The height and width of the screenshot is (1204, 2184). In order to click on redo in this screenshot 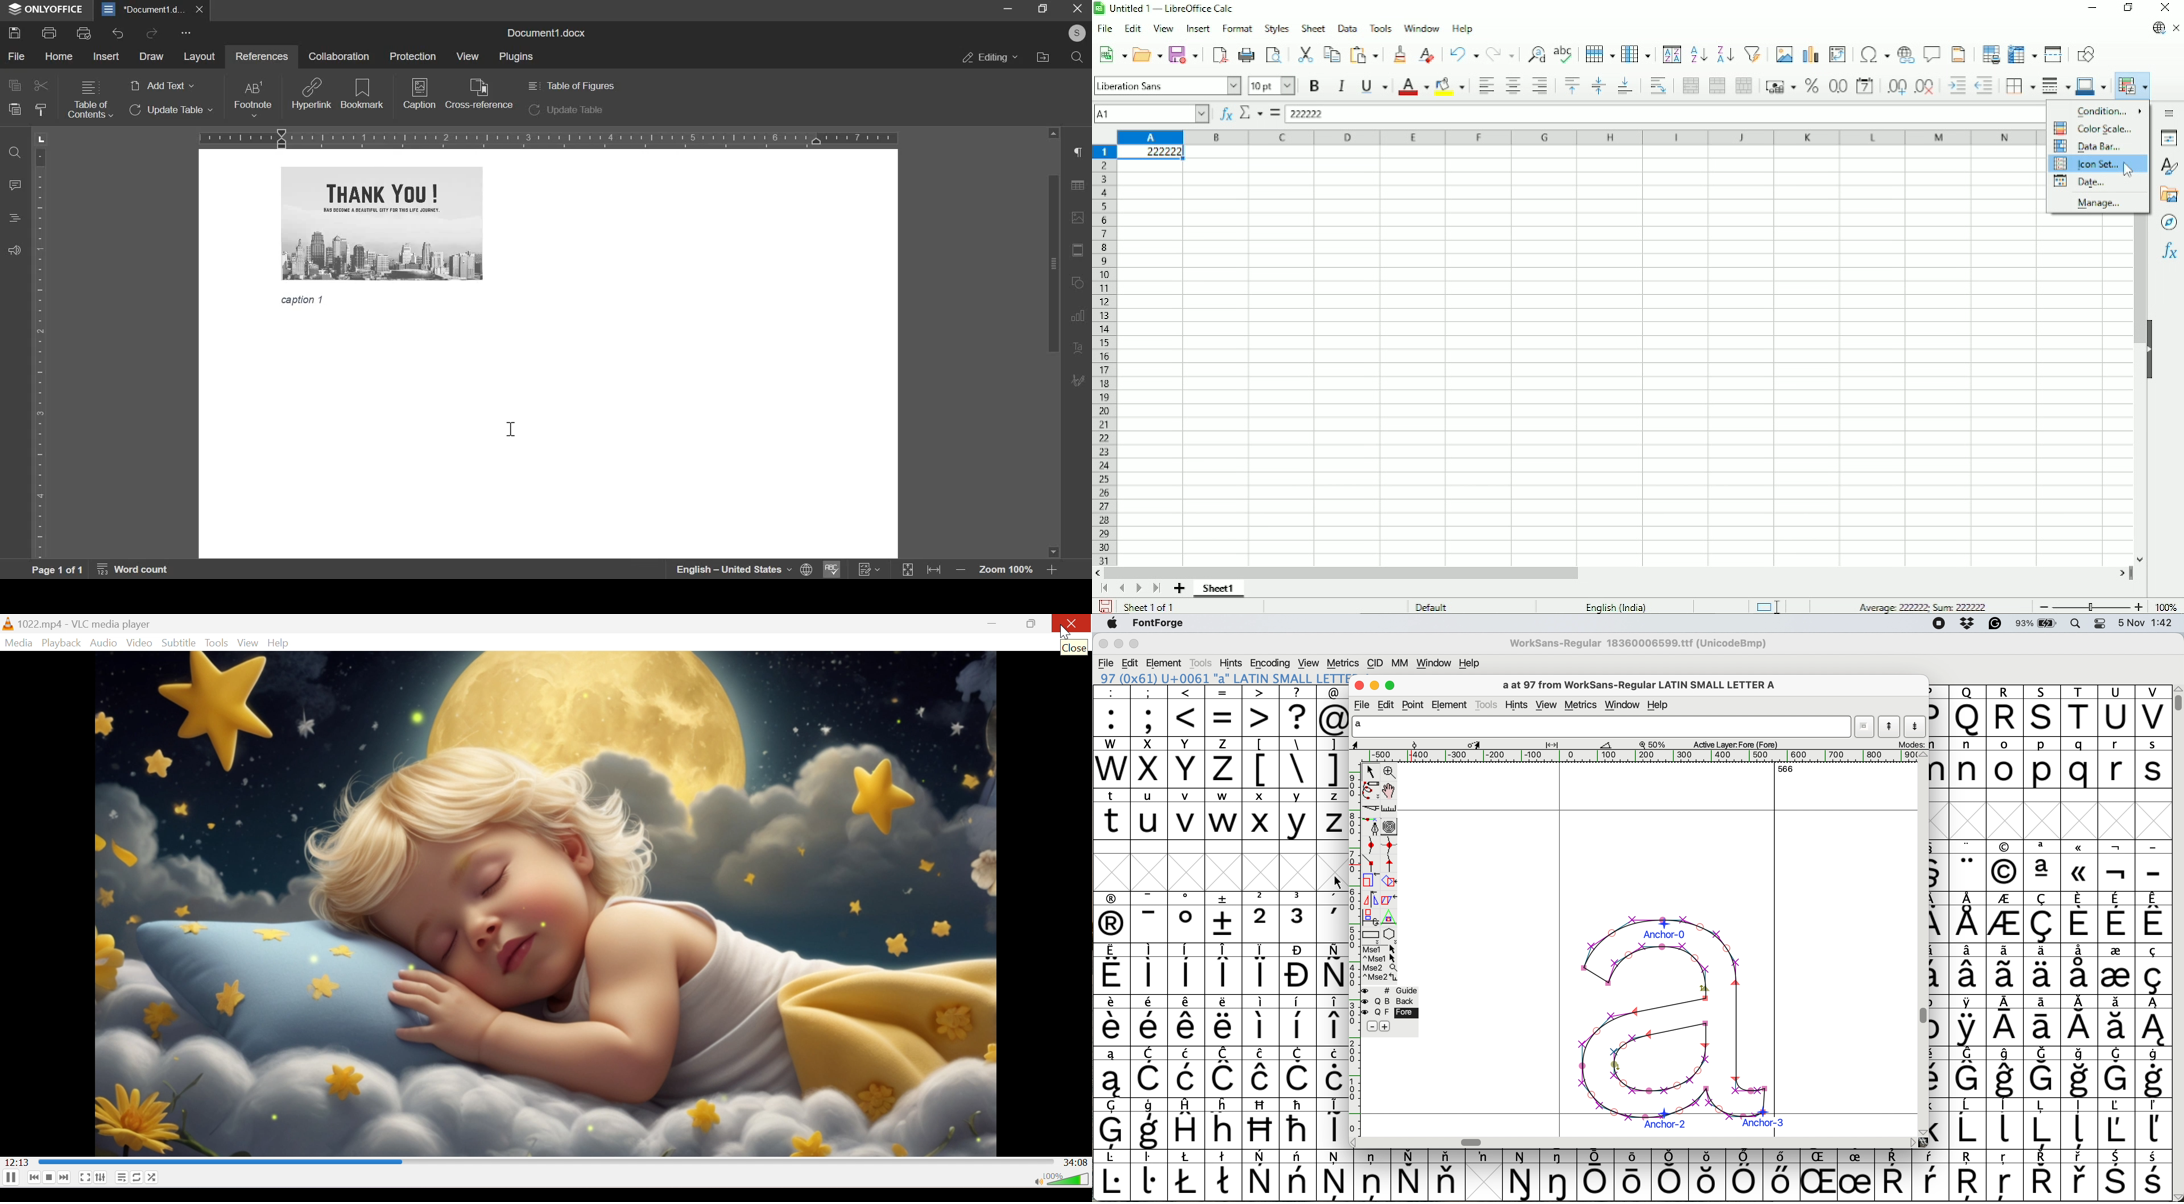, I will do `click(151, 33)`.